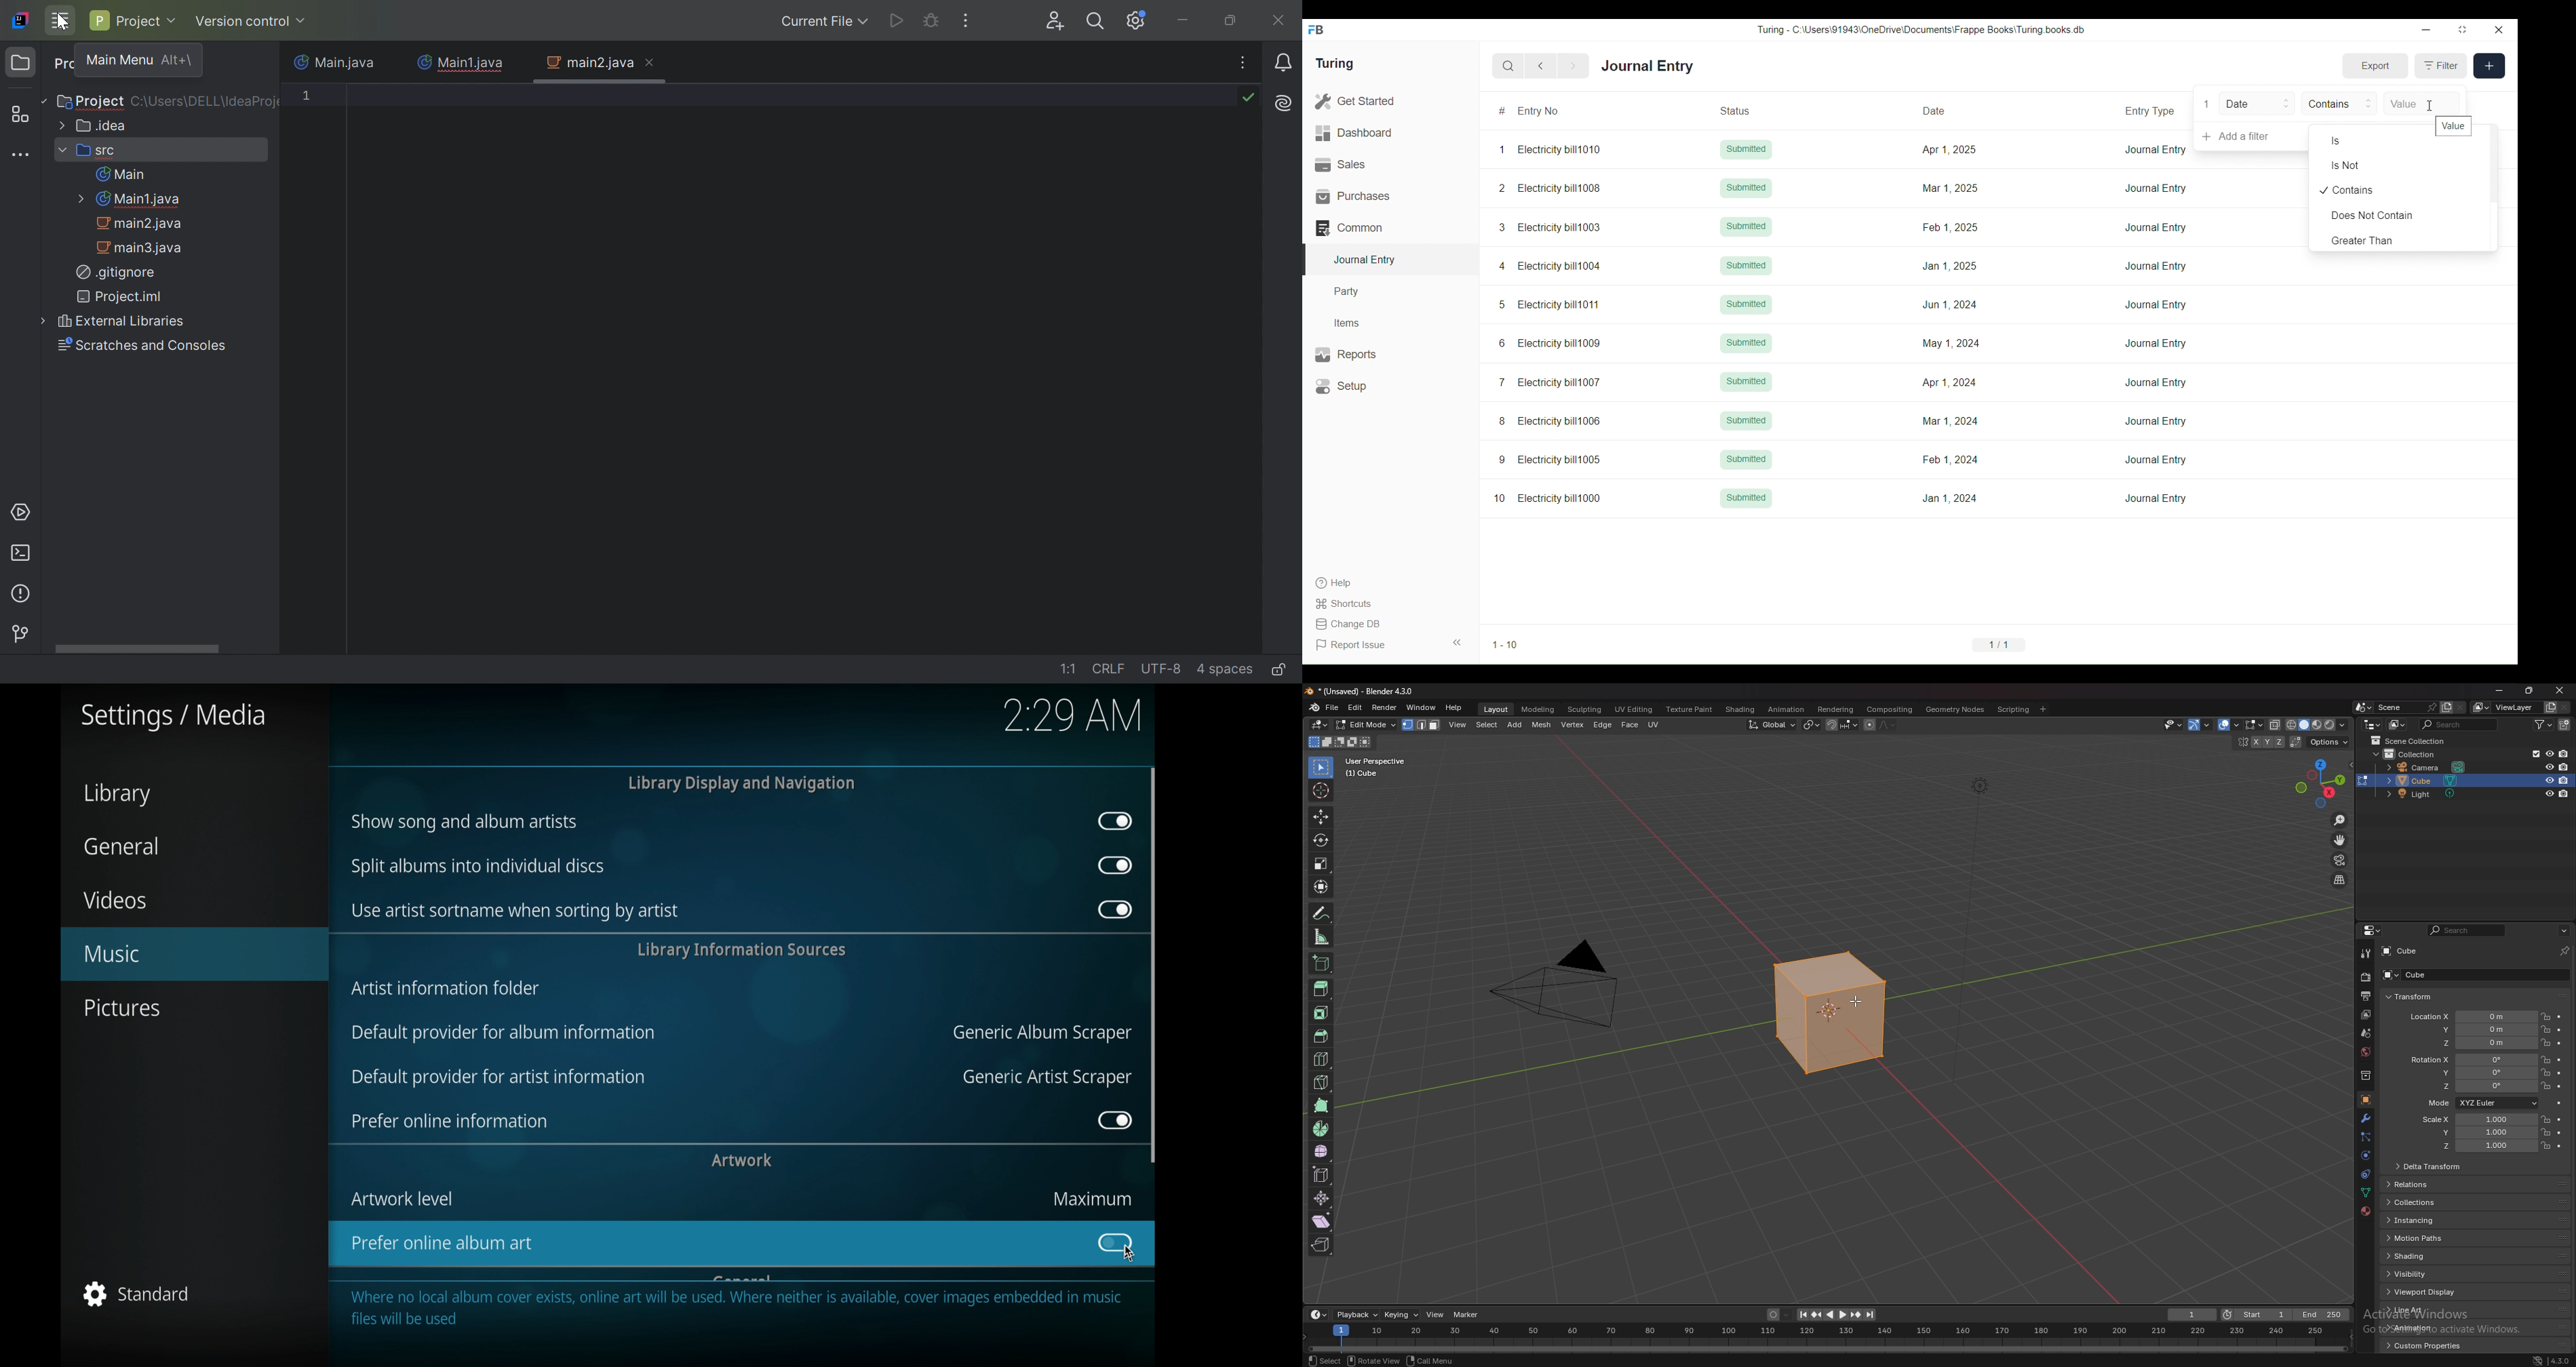  What do you see at coordinates (1746, 304) in the screenshot?
I see `Submitted` at bounding box center [1746, 304].